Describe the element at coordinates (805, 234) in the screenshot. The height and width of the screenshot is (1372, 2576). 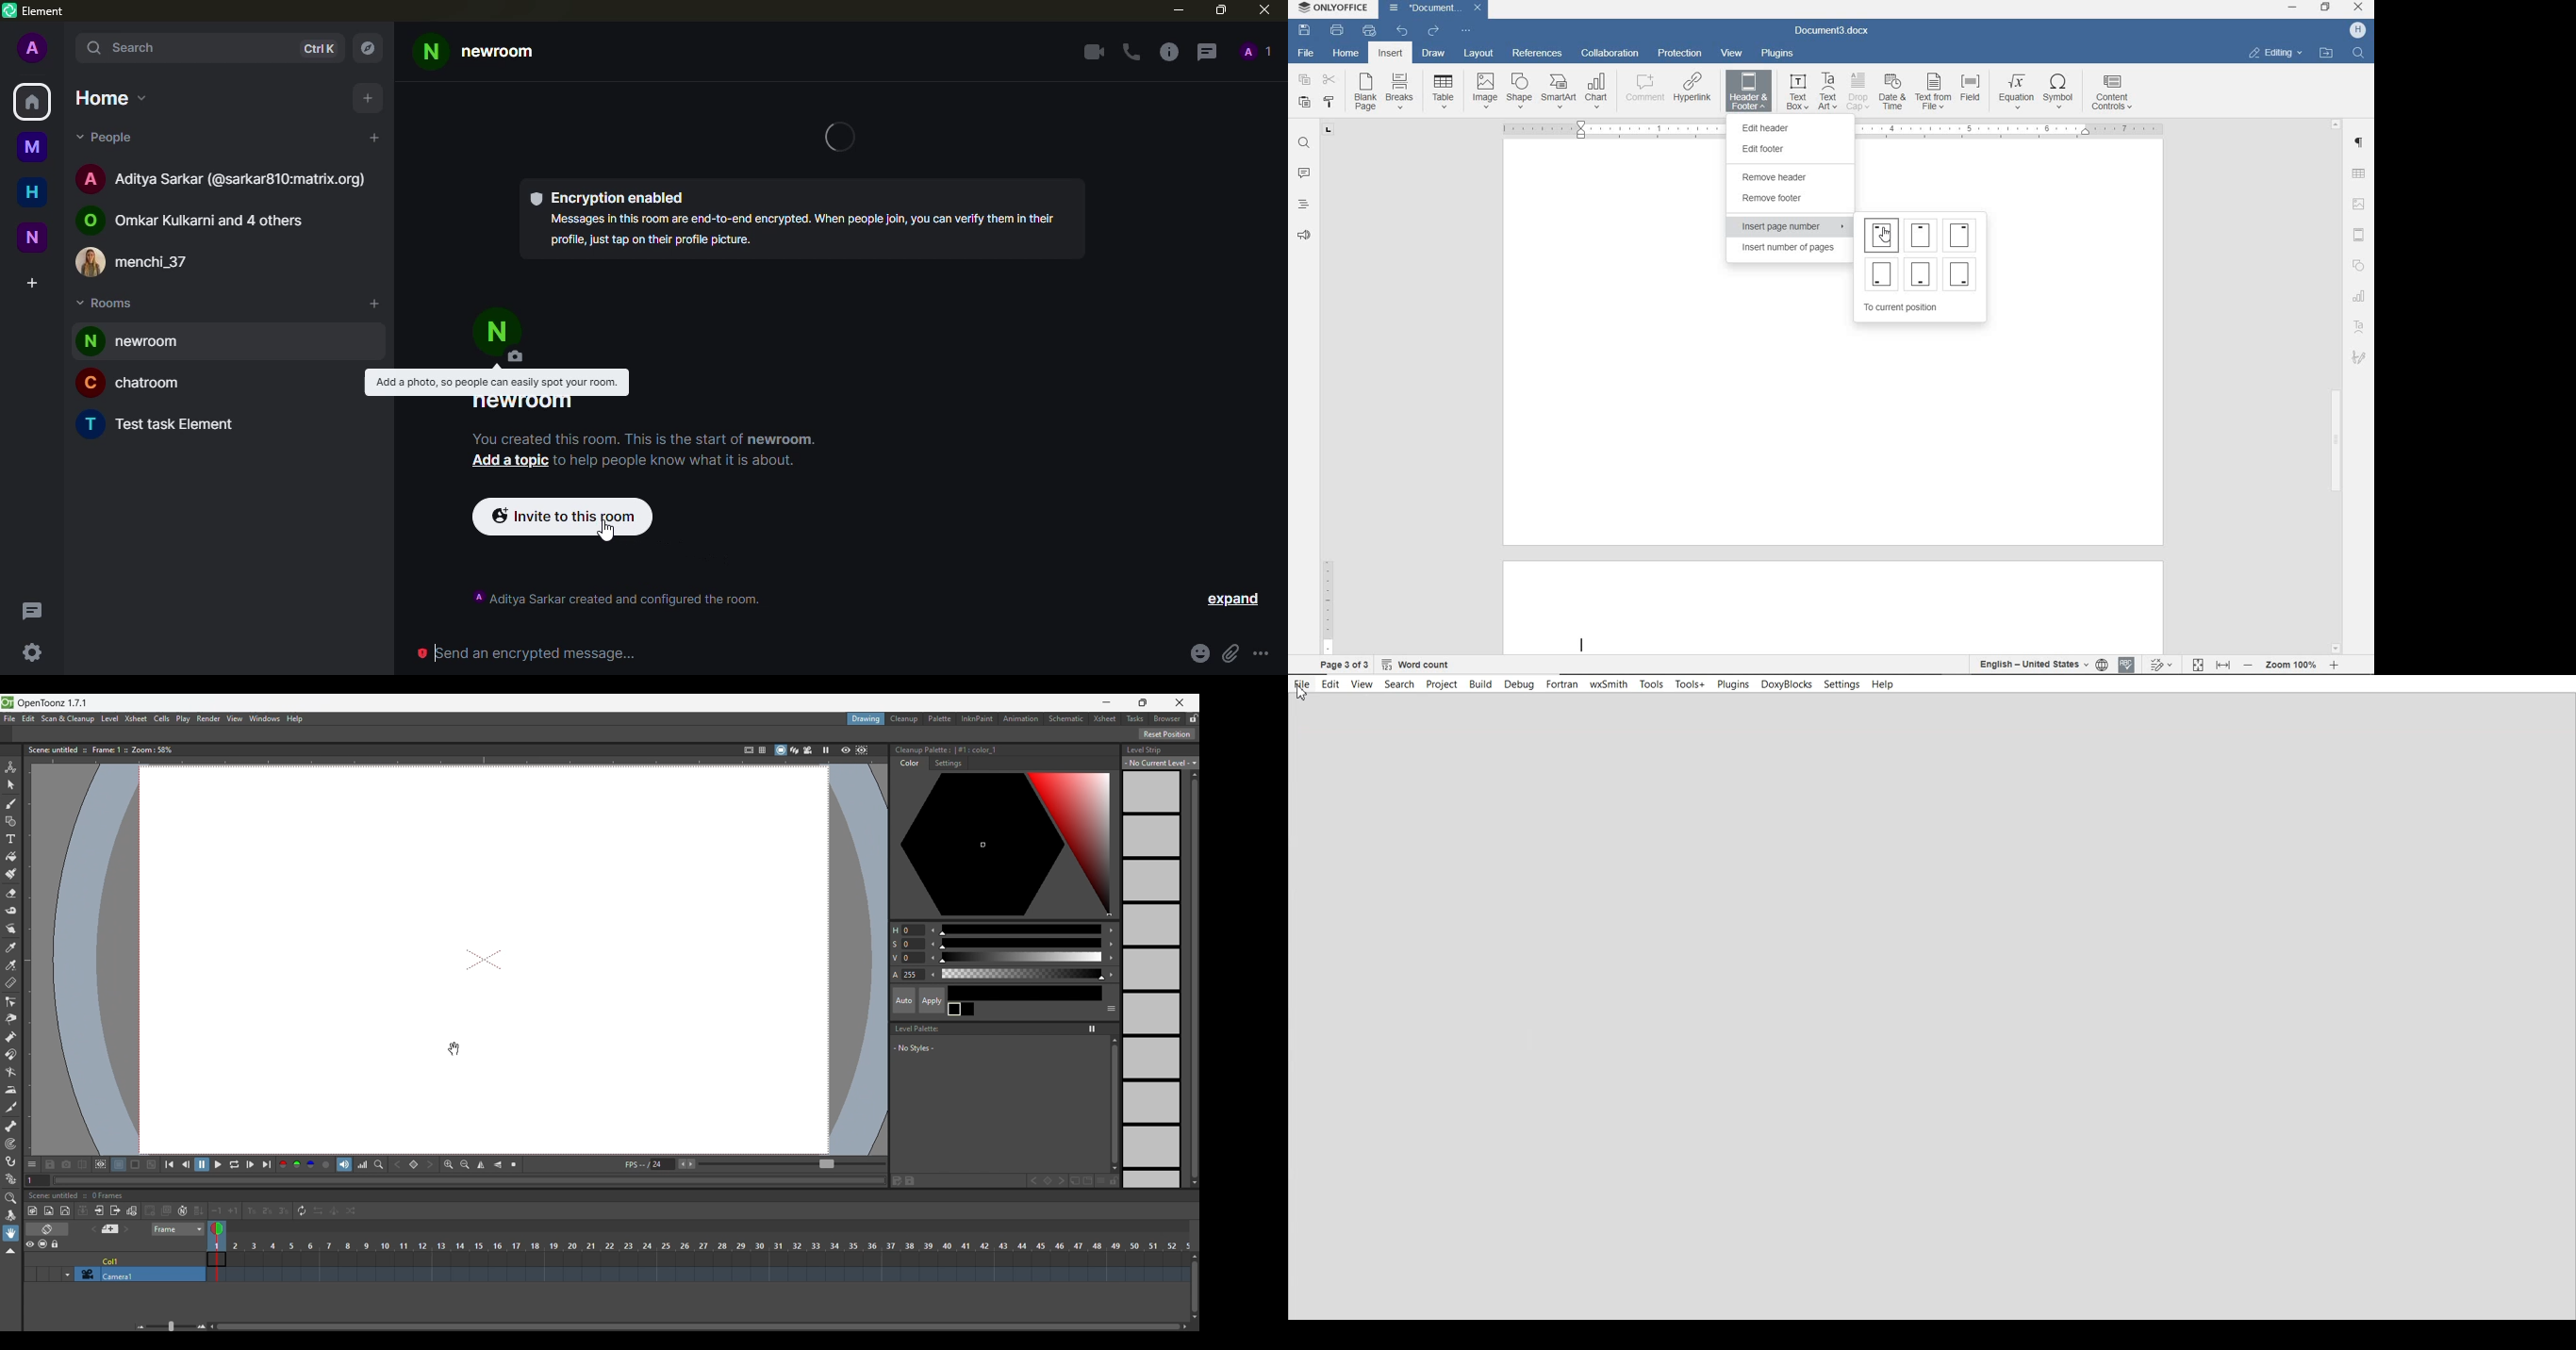
I see `Messages in this room are end-to-end encrypted. When people join, you can verify them in their
profil, just tap on thelr profile picture.` at that location.